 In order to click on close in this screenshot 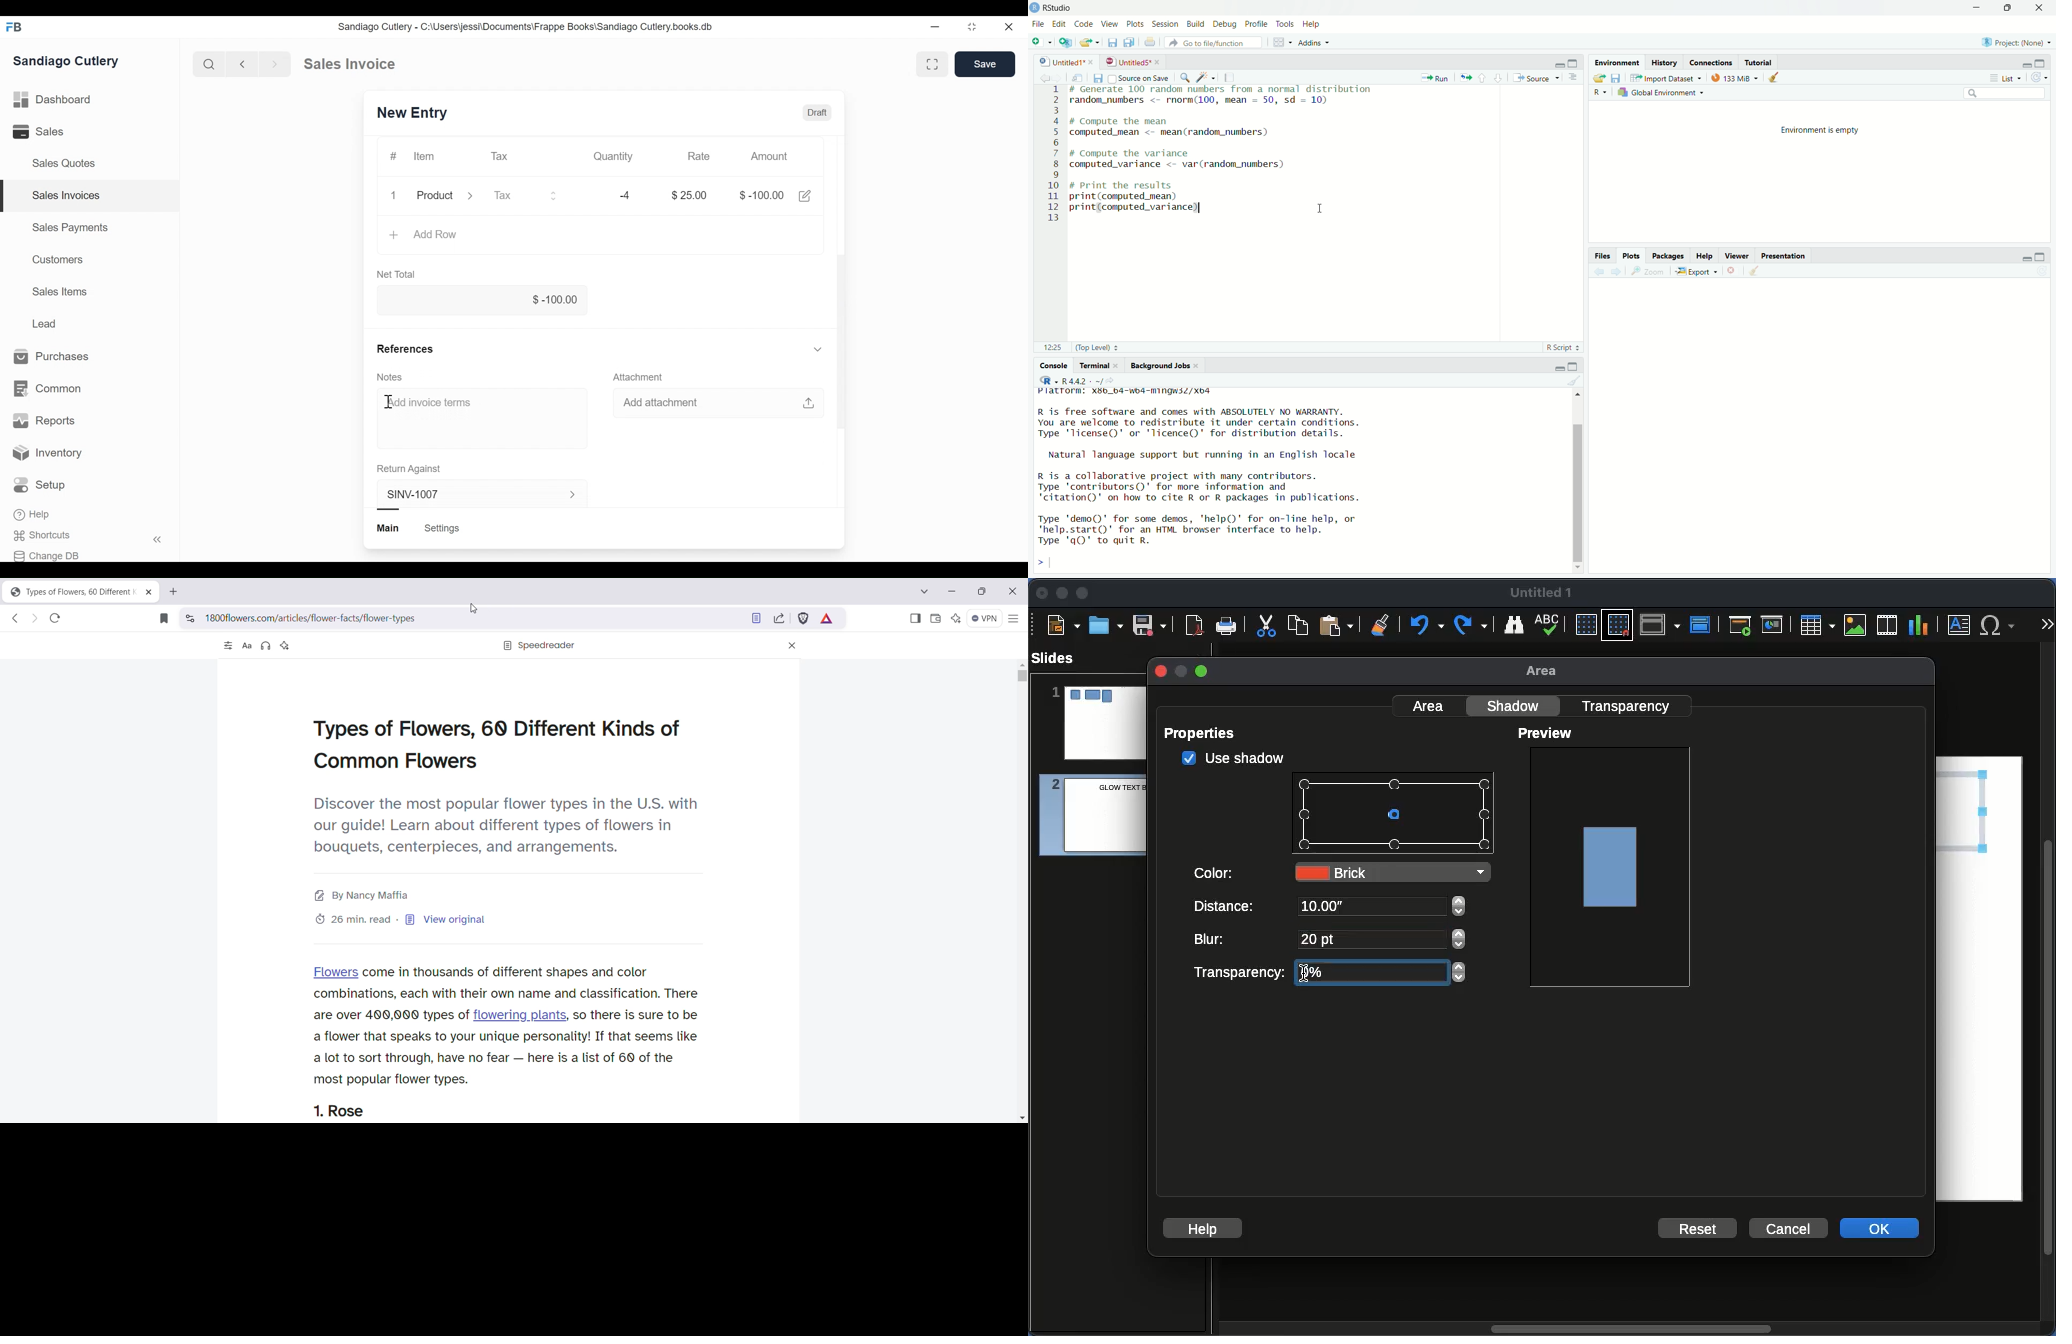, I will do `click(1093, 61)`.